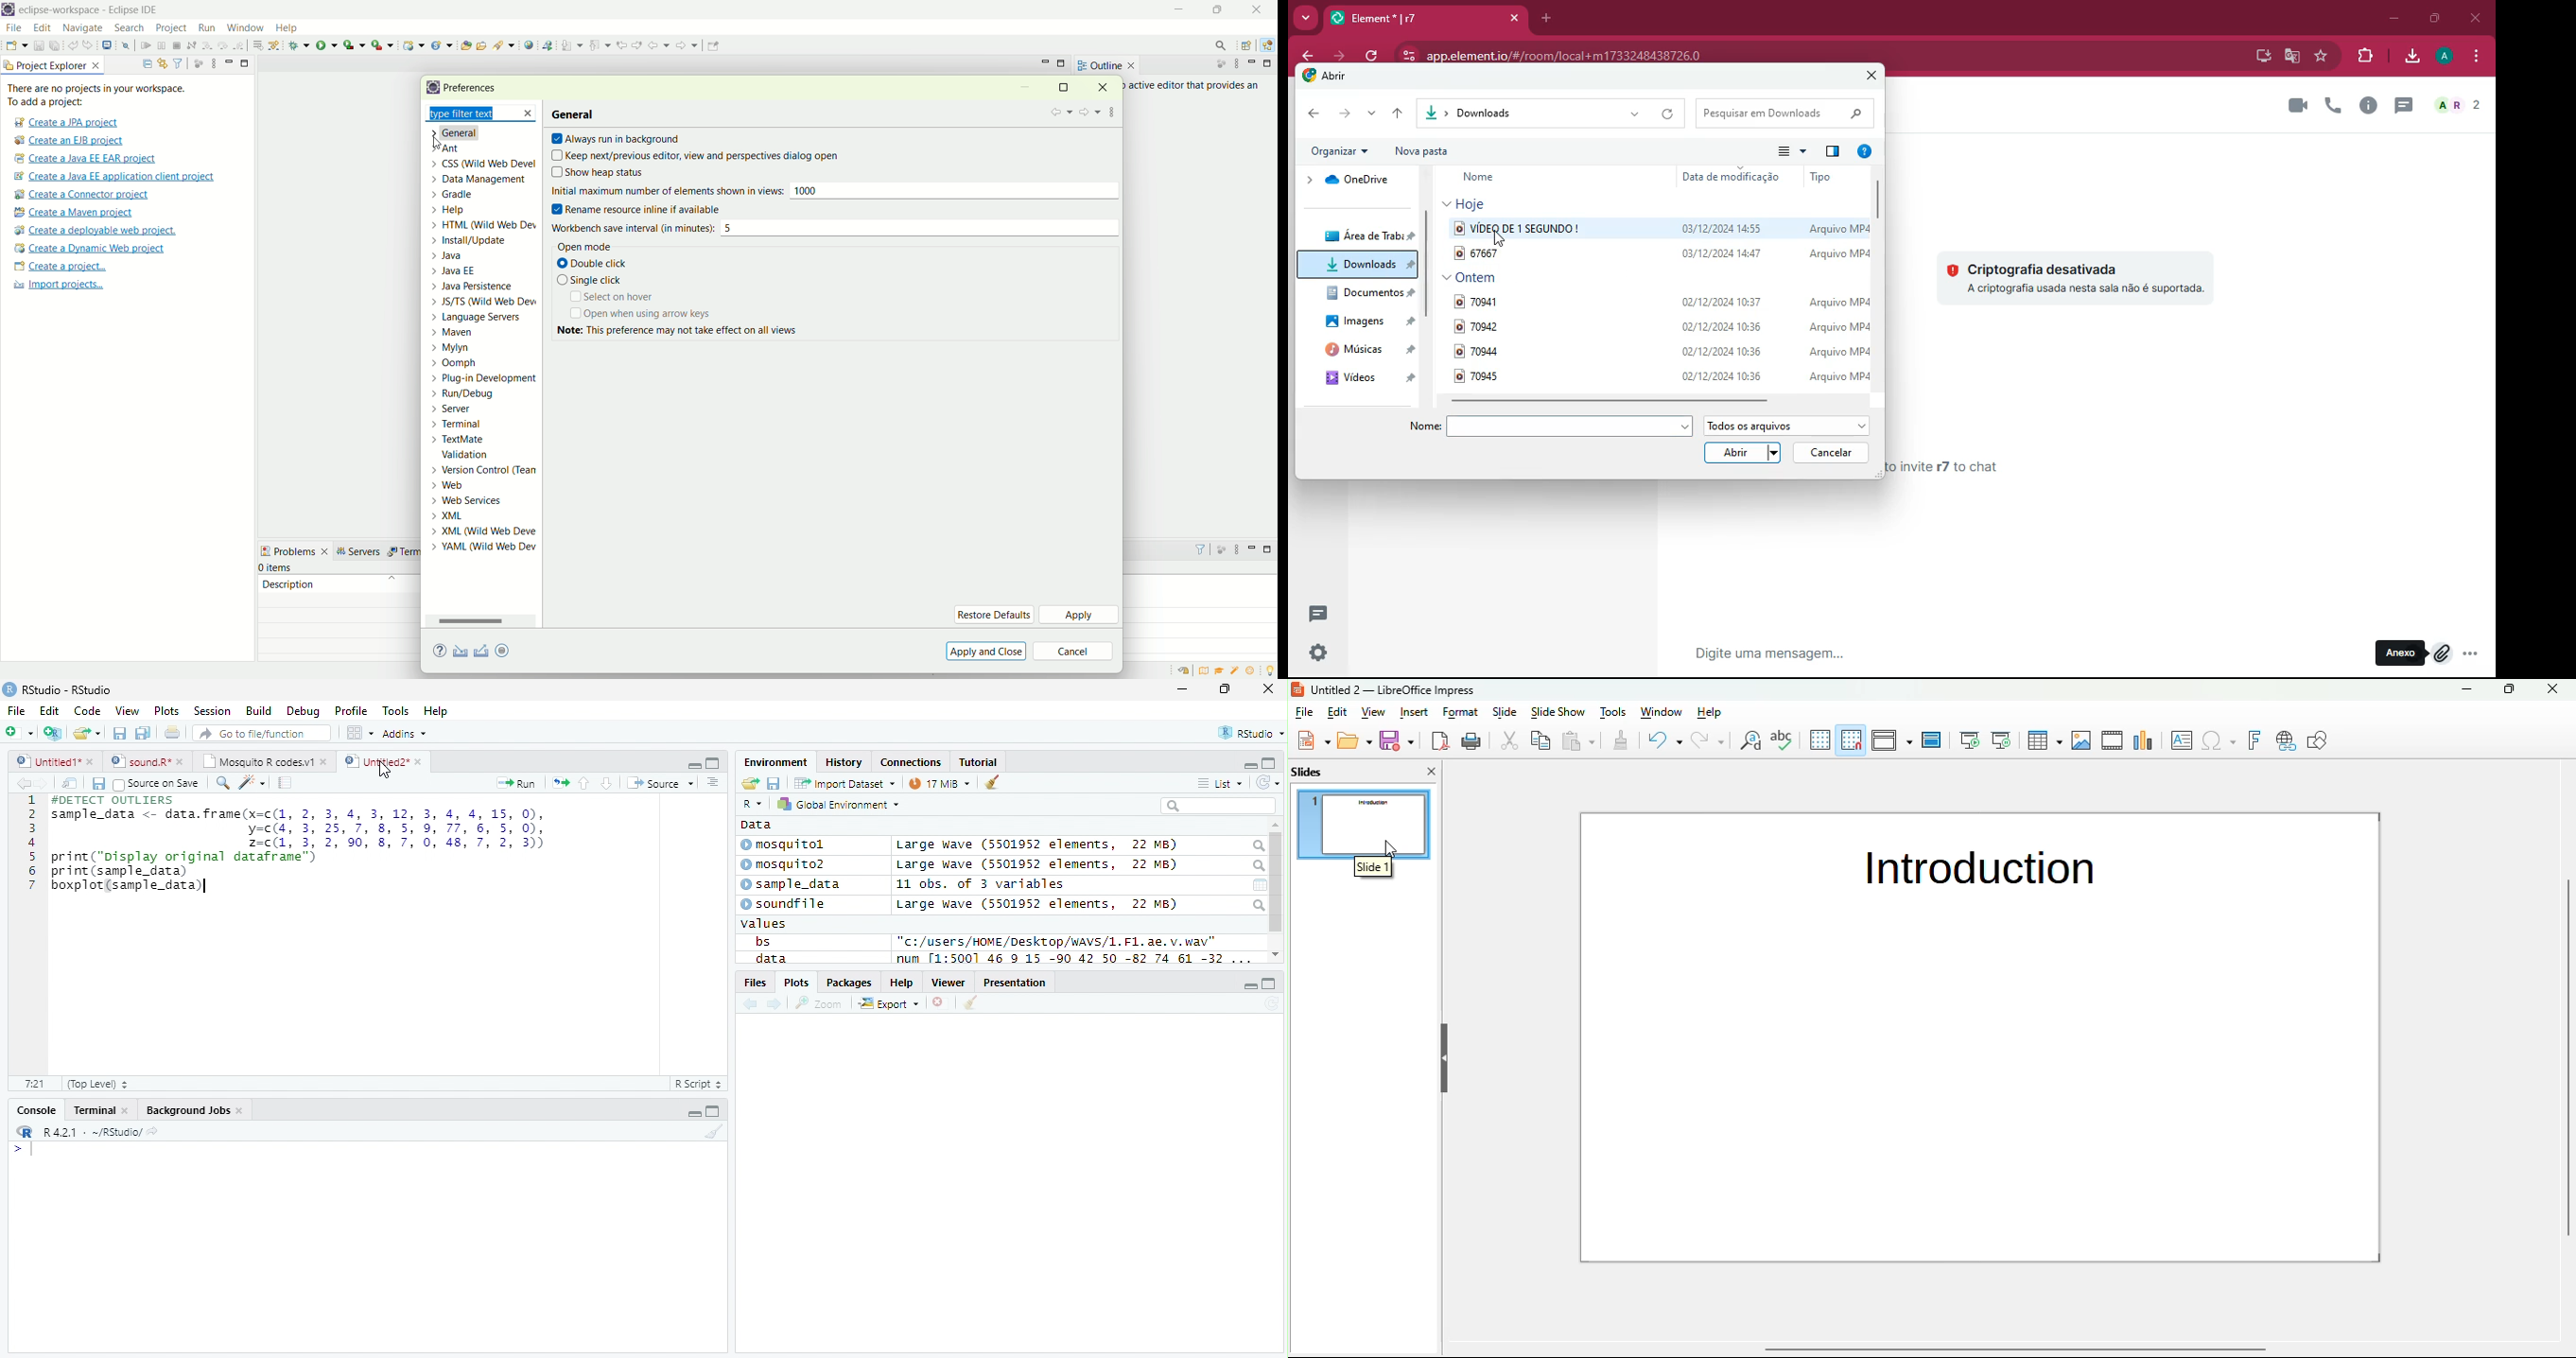  What do you see at coordinates (1661, 253) in the screenshot?
I see `67667 03/12/2024 arquivo mp4` at bounding box center [1661, 253].